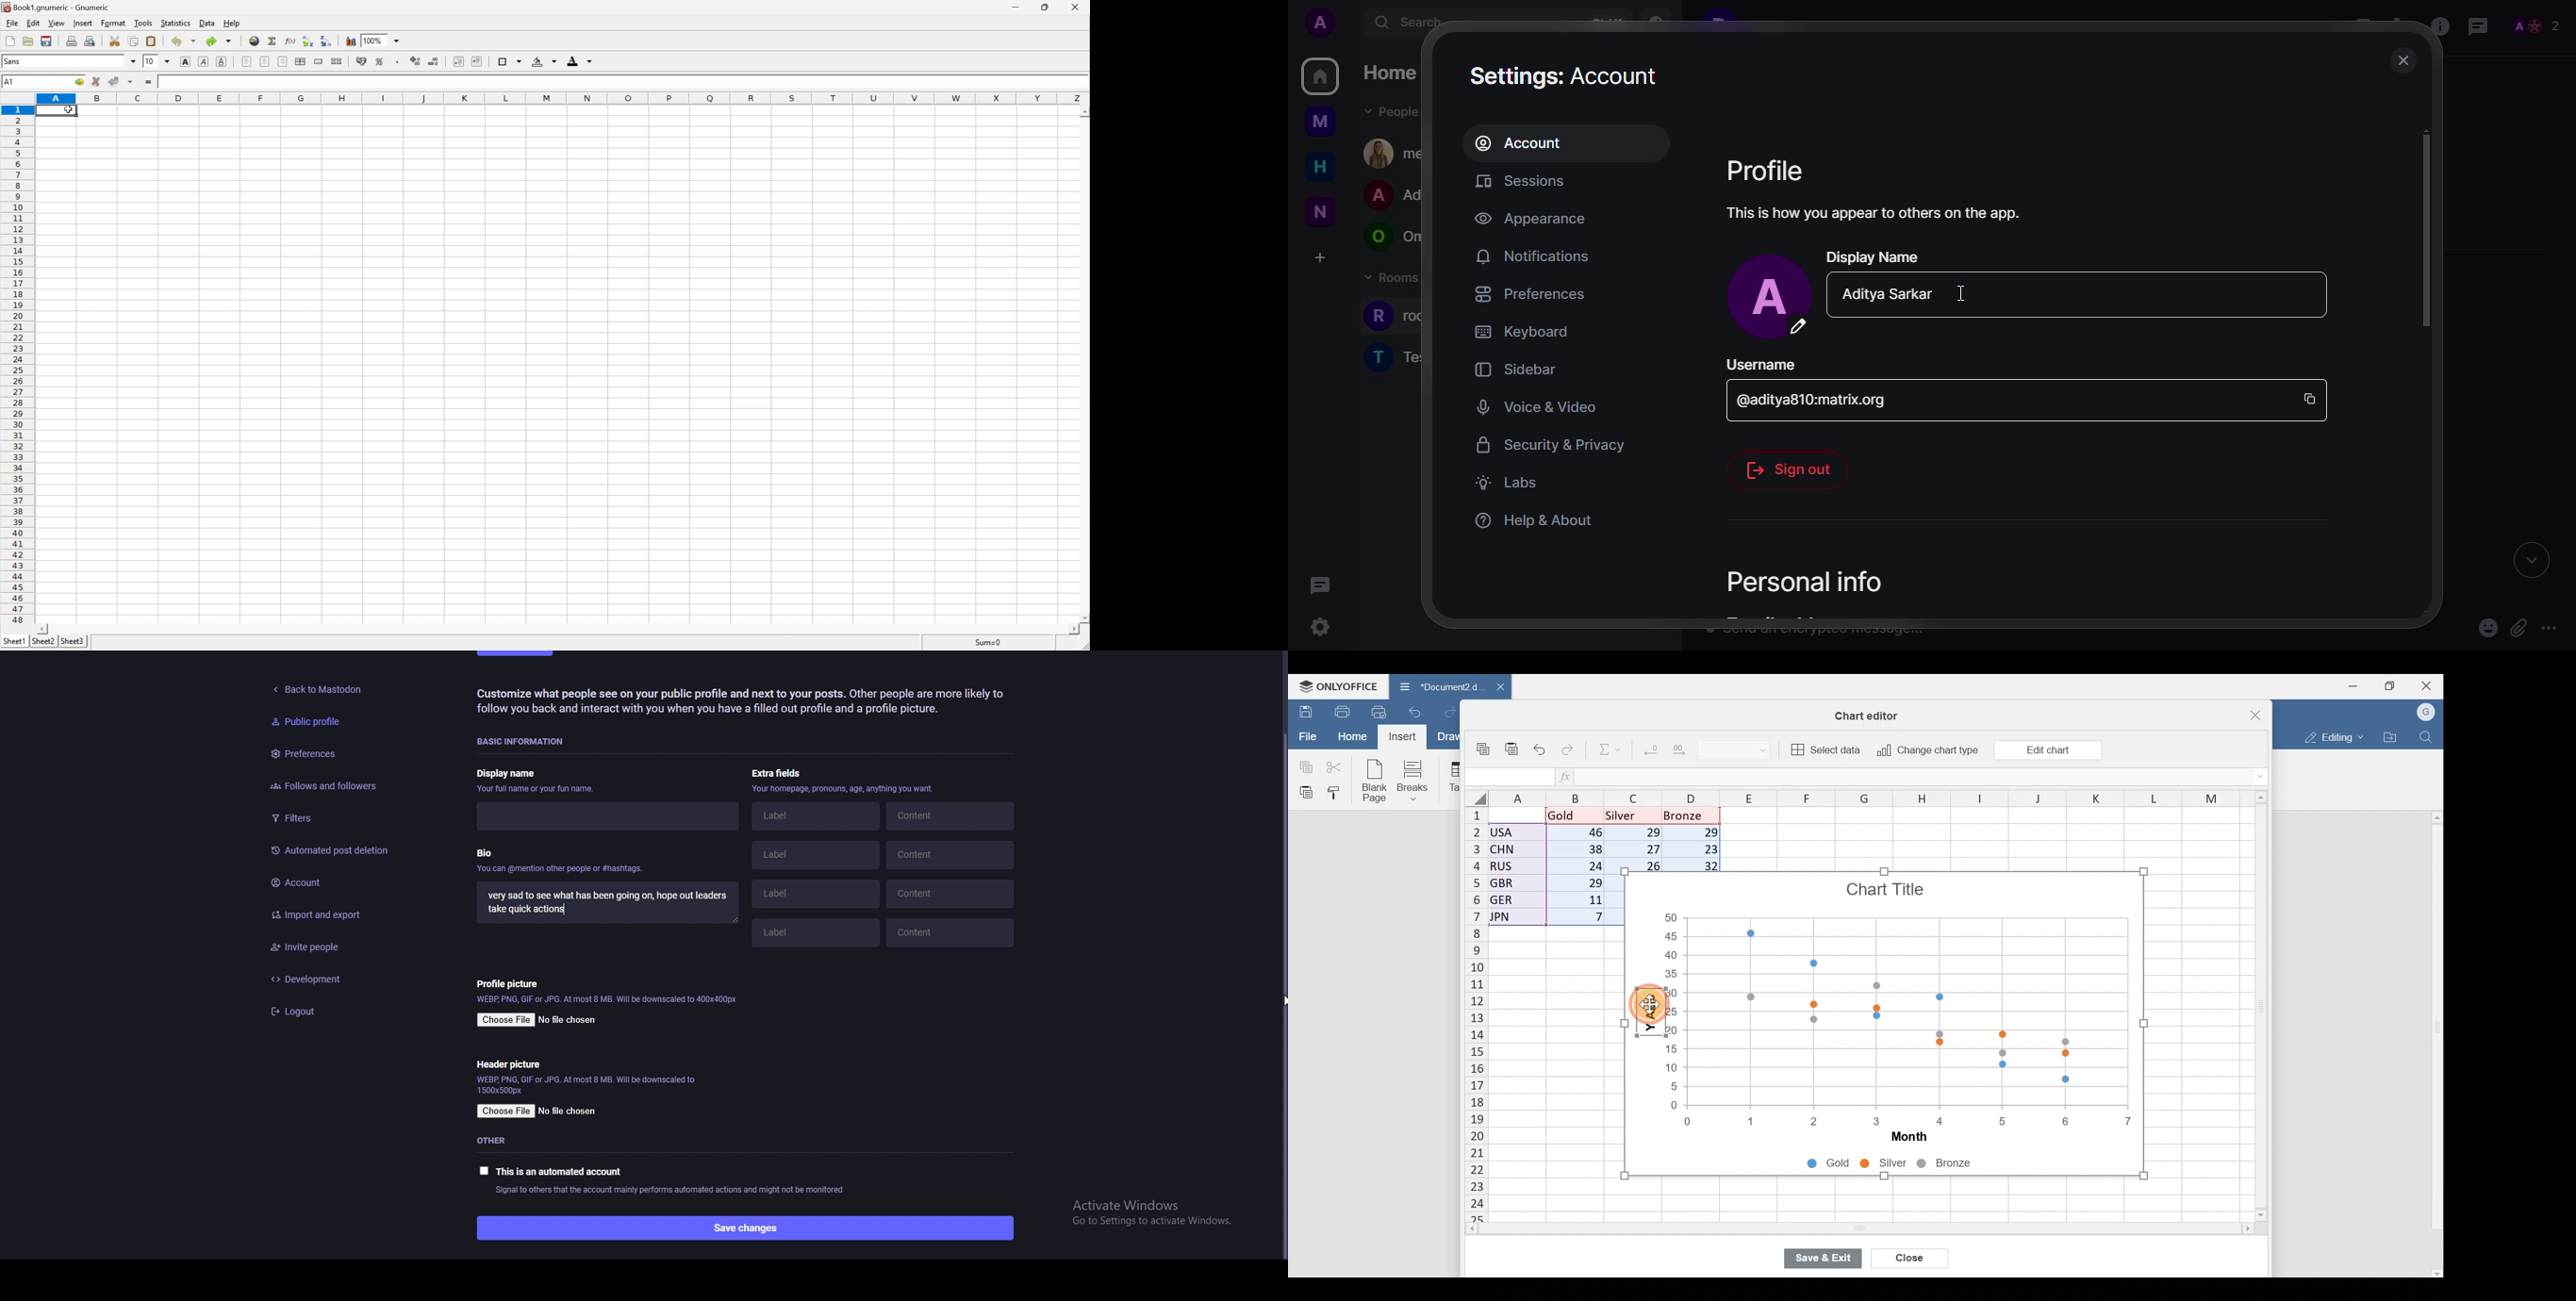 Image resolution: width=2576 pixels, height=1316 pixels. Describe the element at coordinates (574, 372) in the screenshot. I see `Cells` at that location.